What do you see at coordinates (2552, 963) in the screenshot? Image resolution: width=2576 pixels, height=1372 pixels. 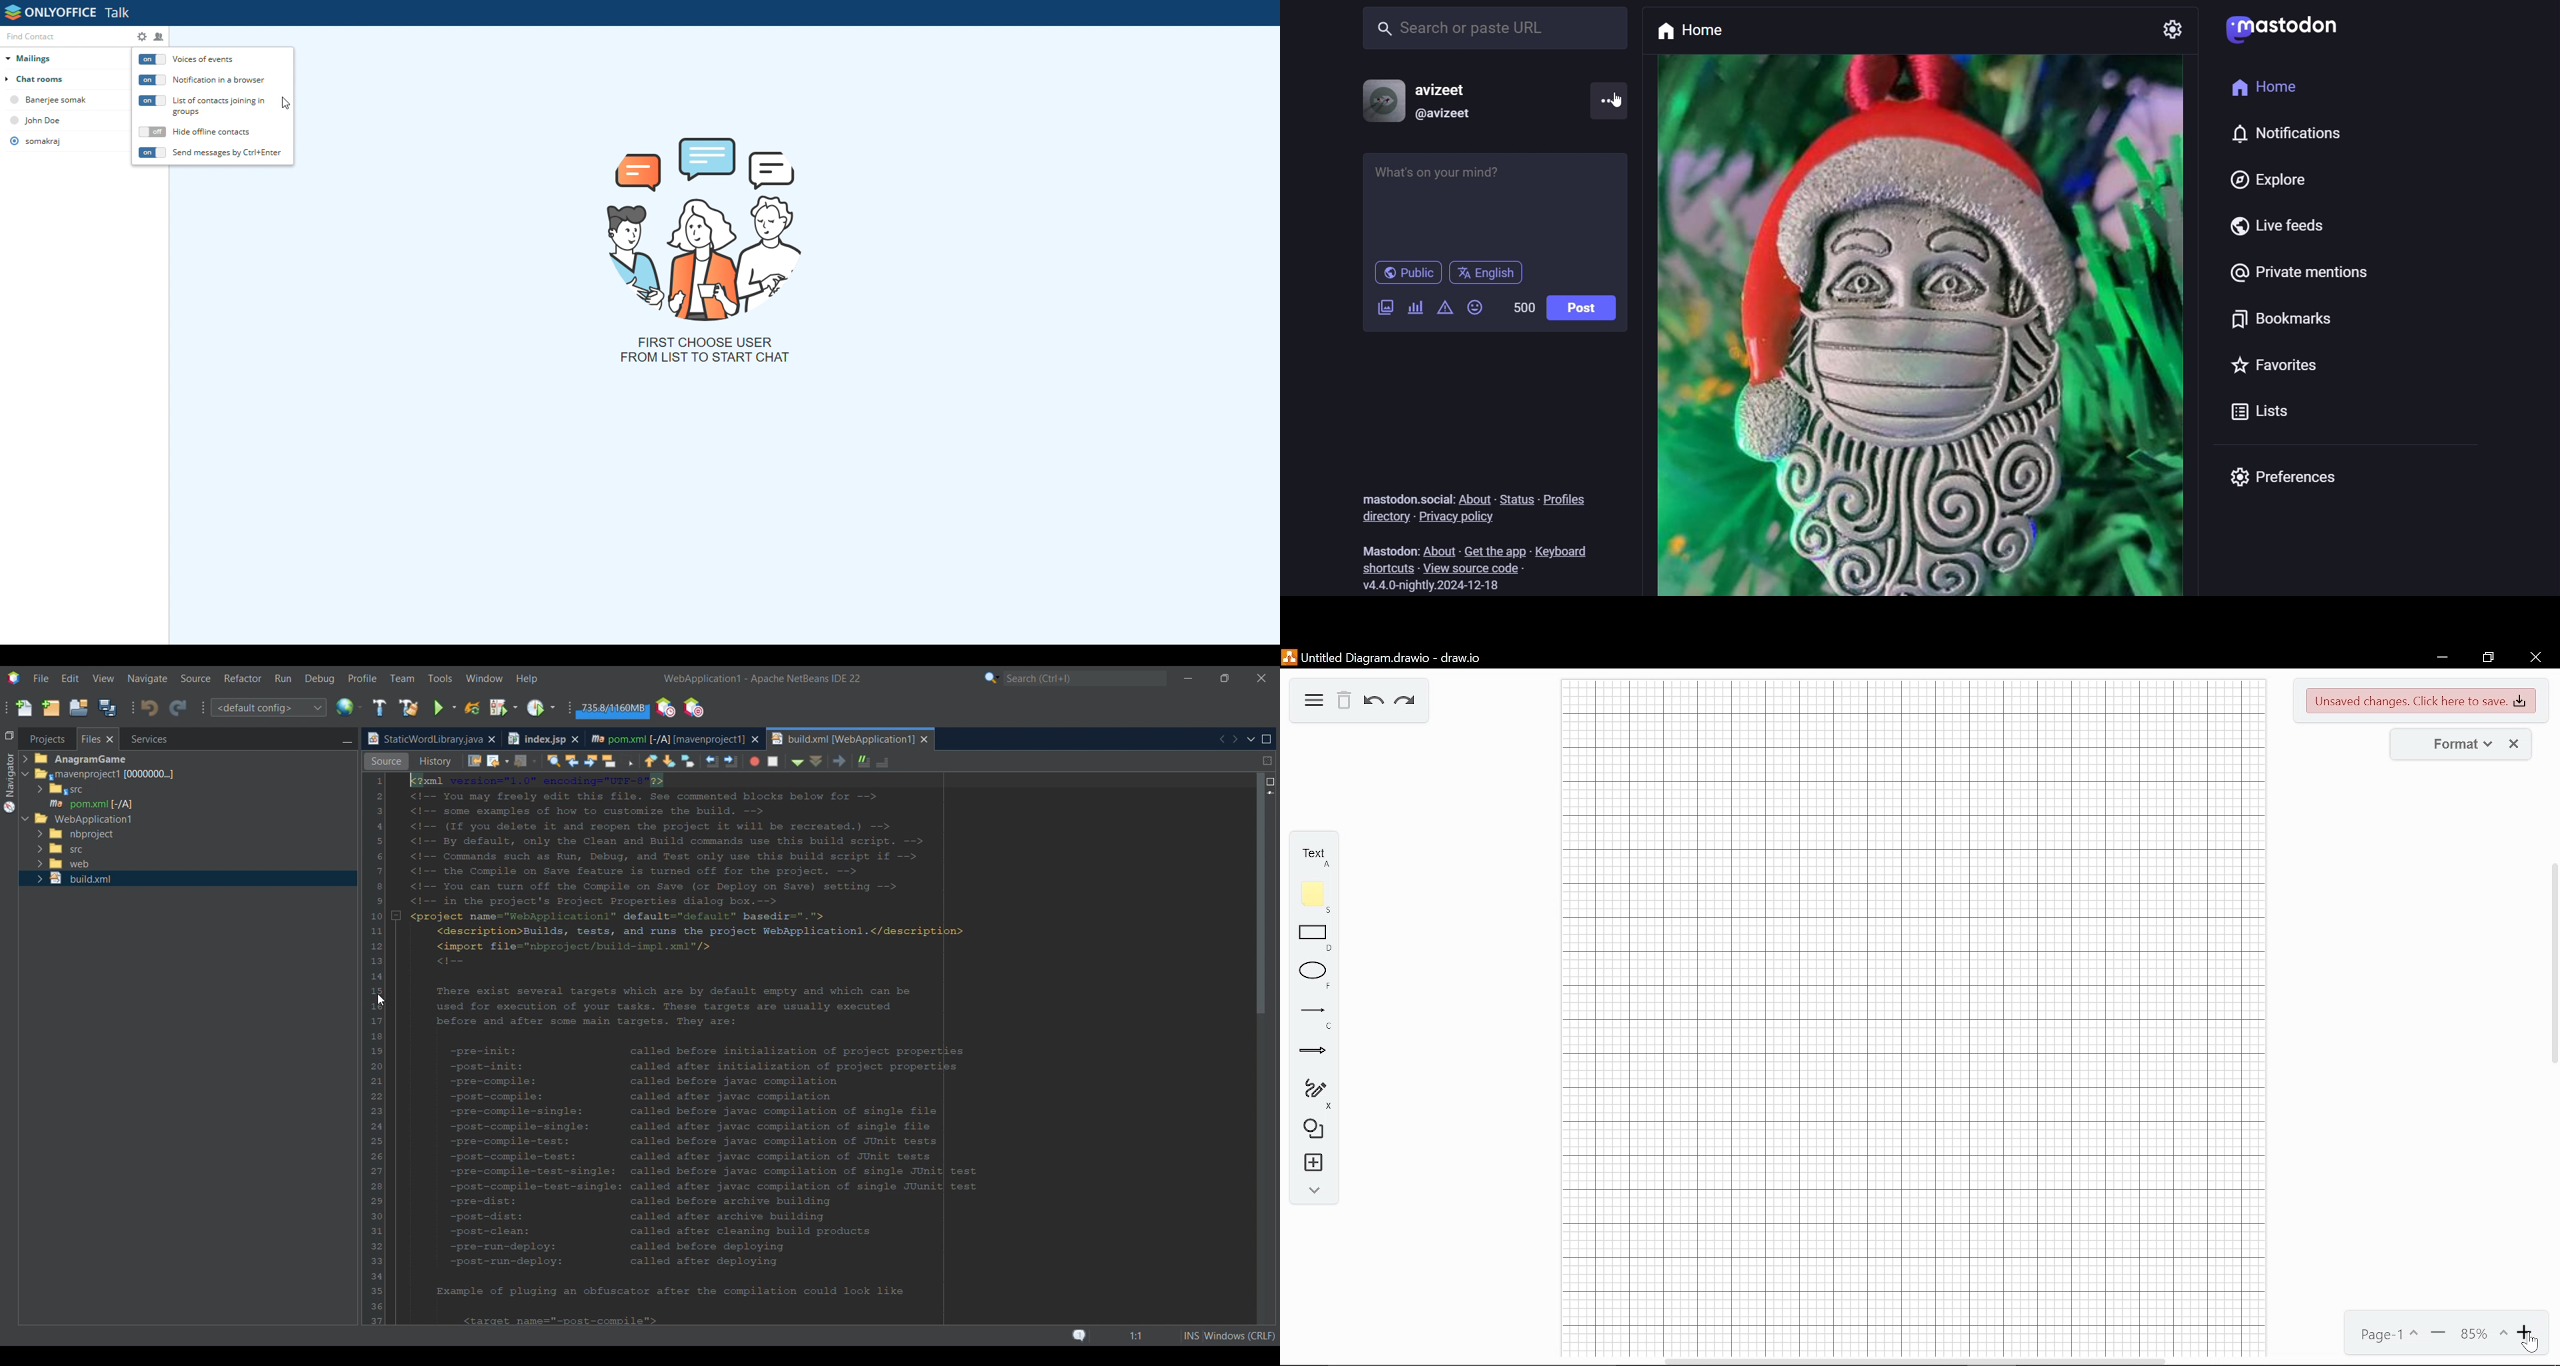 I see `vertical scrollbar` at bounding box center [2552, 963].